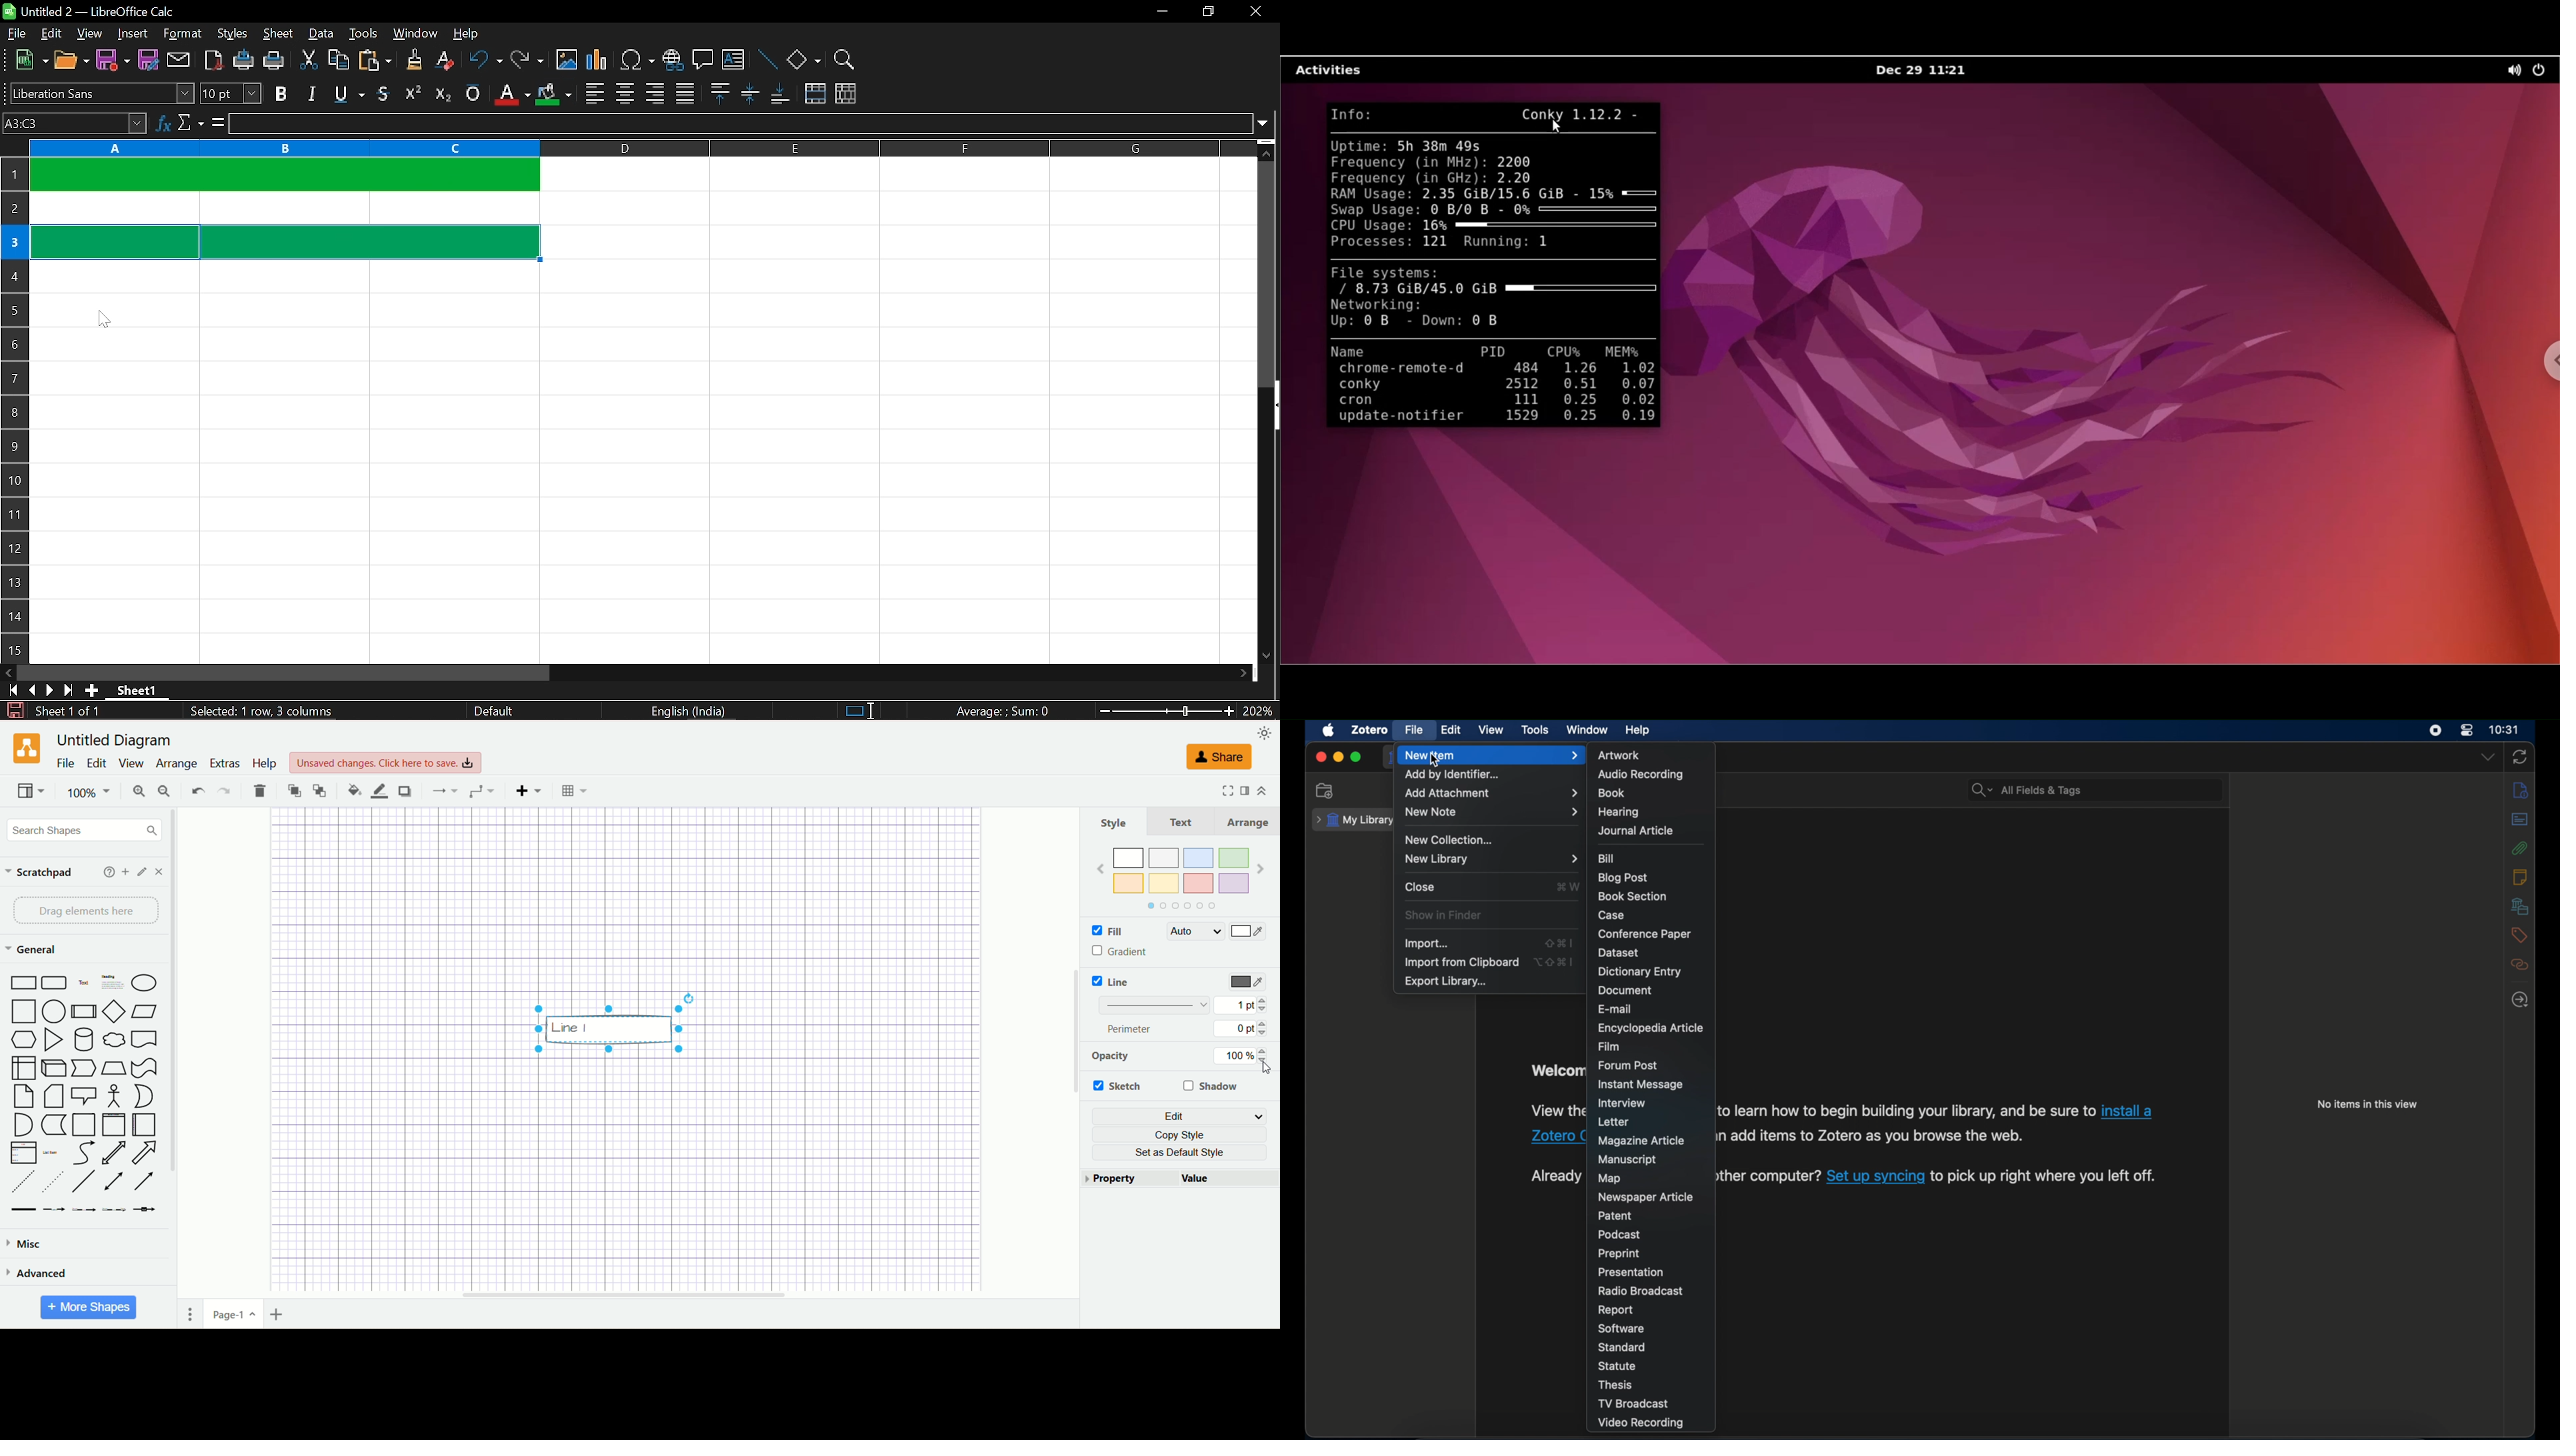 This screenshot has width=2576, height=1456. Describe the element at coordinates (114, 1154) in the screenshot. I see `Bidirectional Arrow` at that location.